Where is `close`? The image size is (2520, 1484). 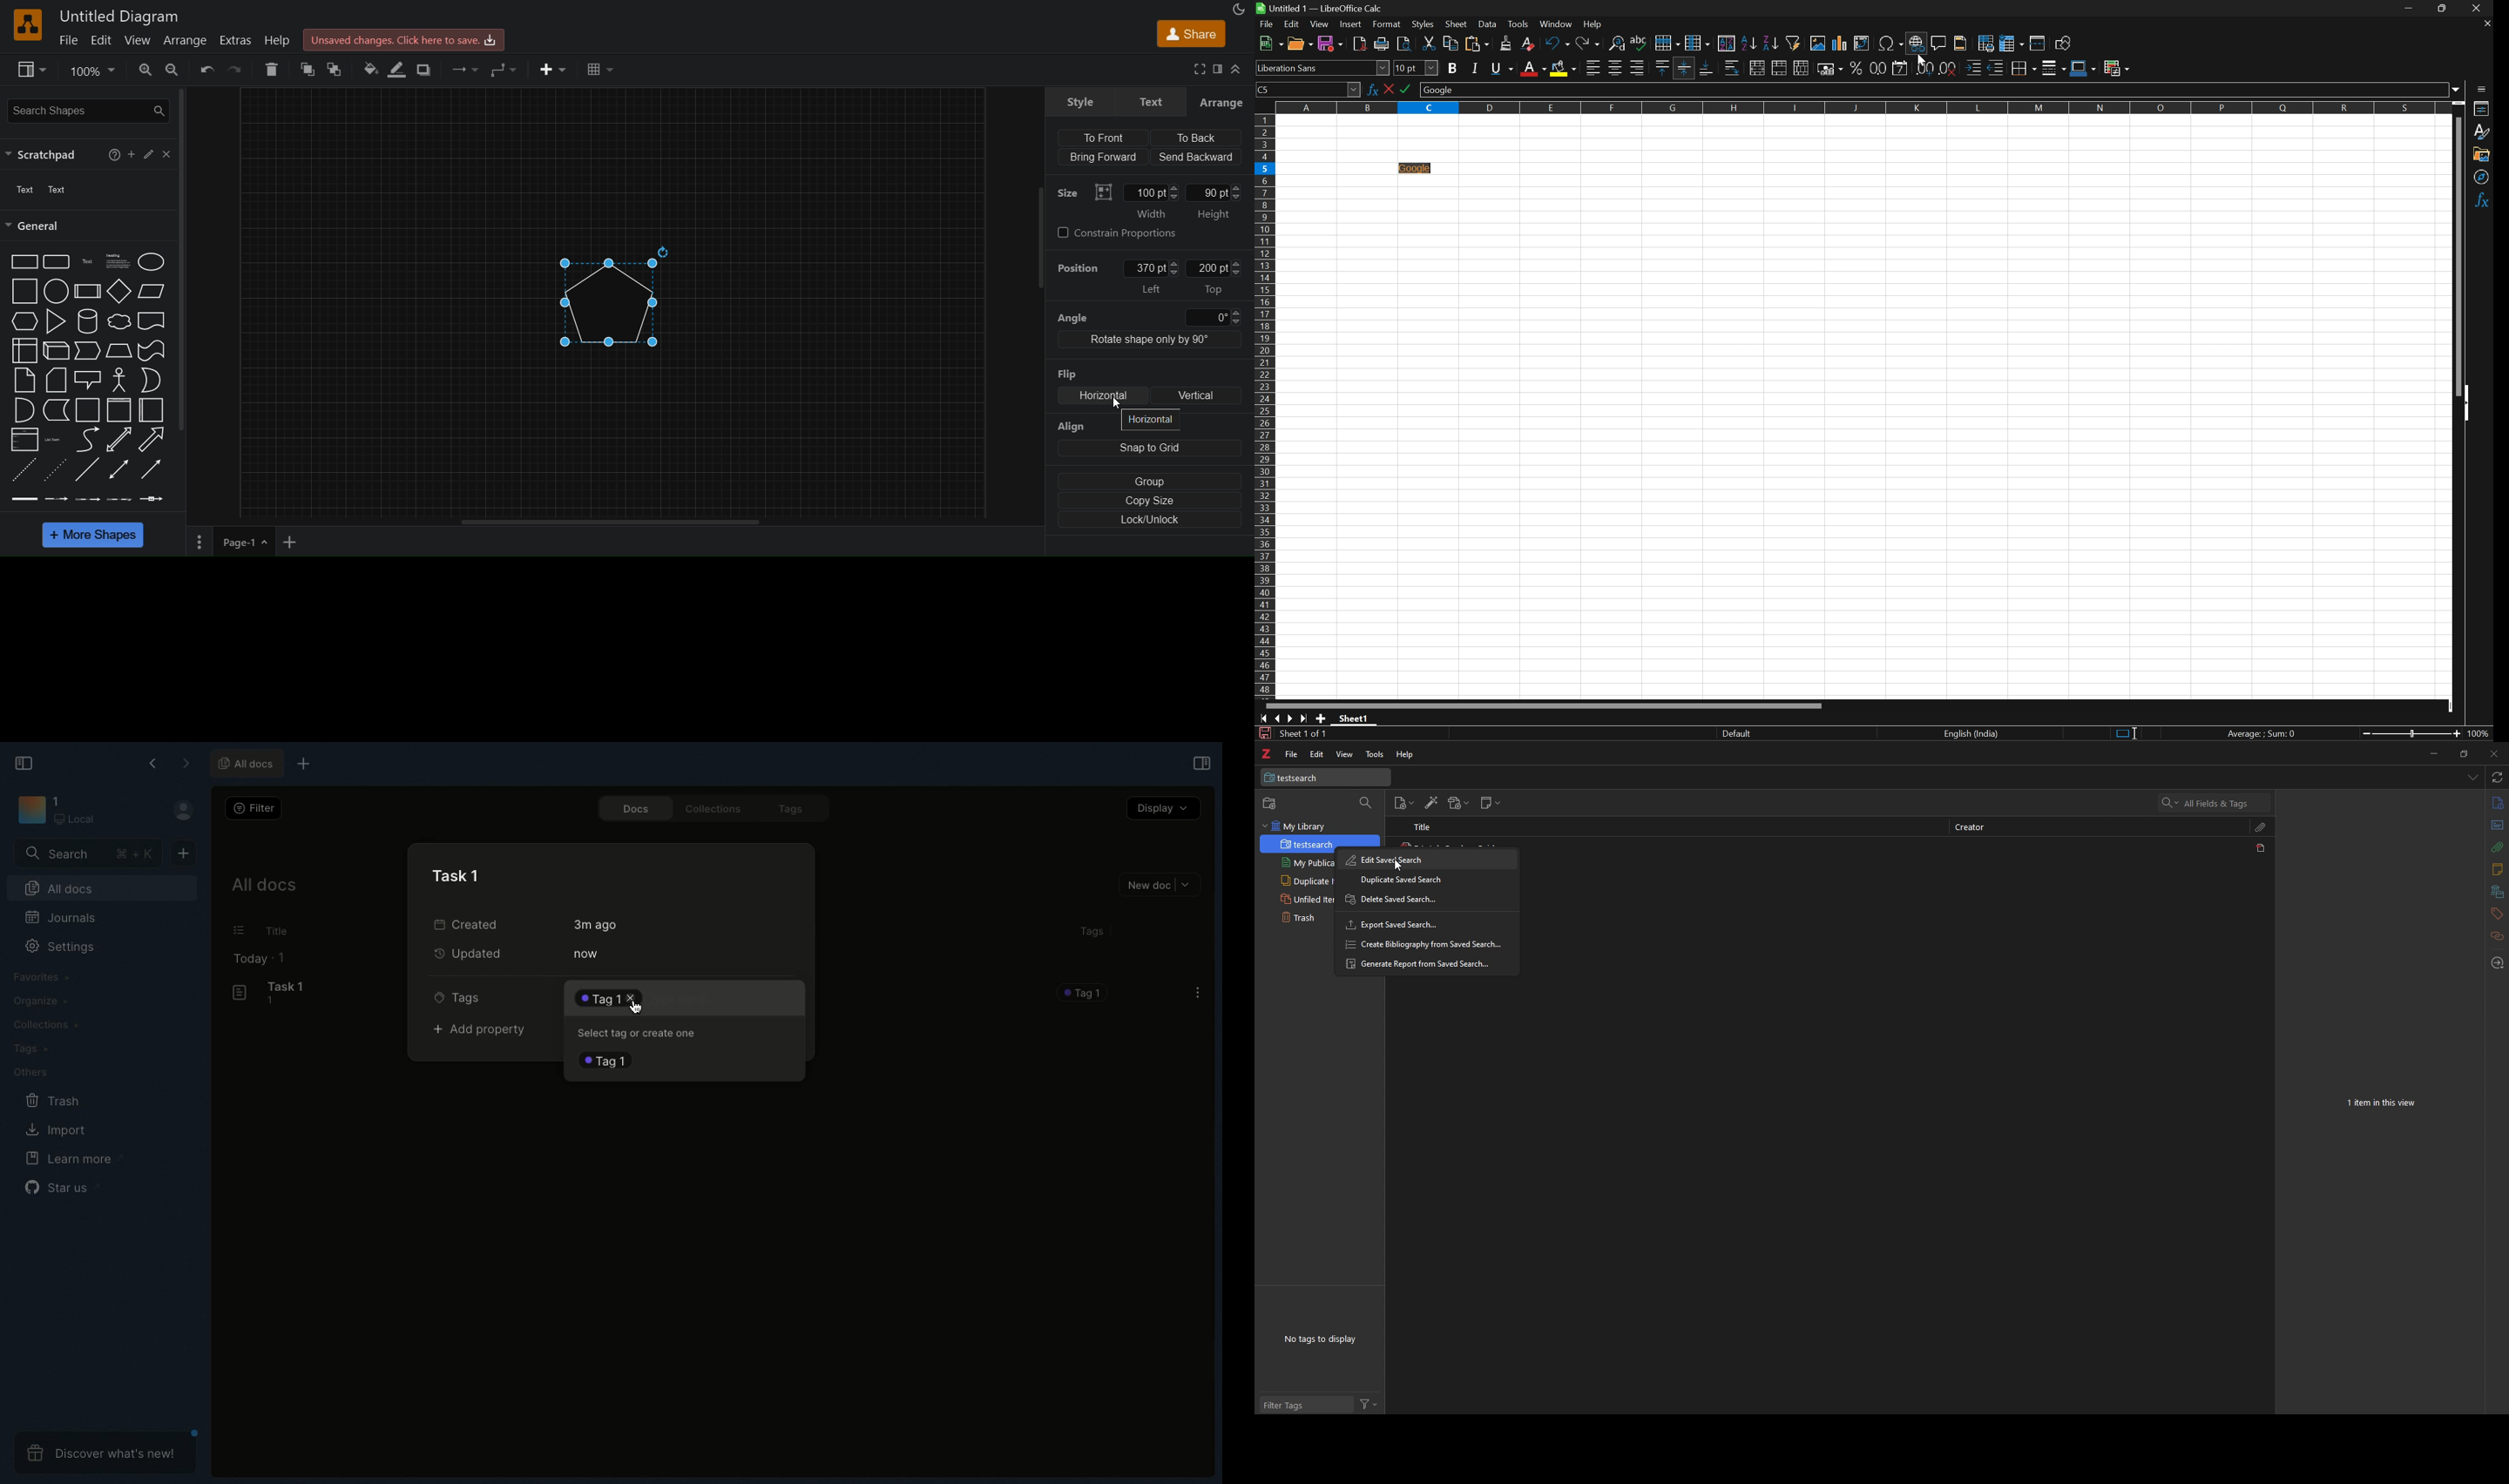
close is located at coordinates (2493, 753).